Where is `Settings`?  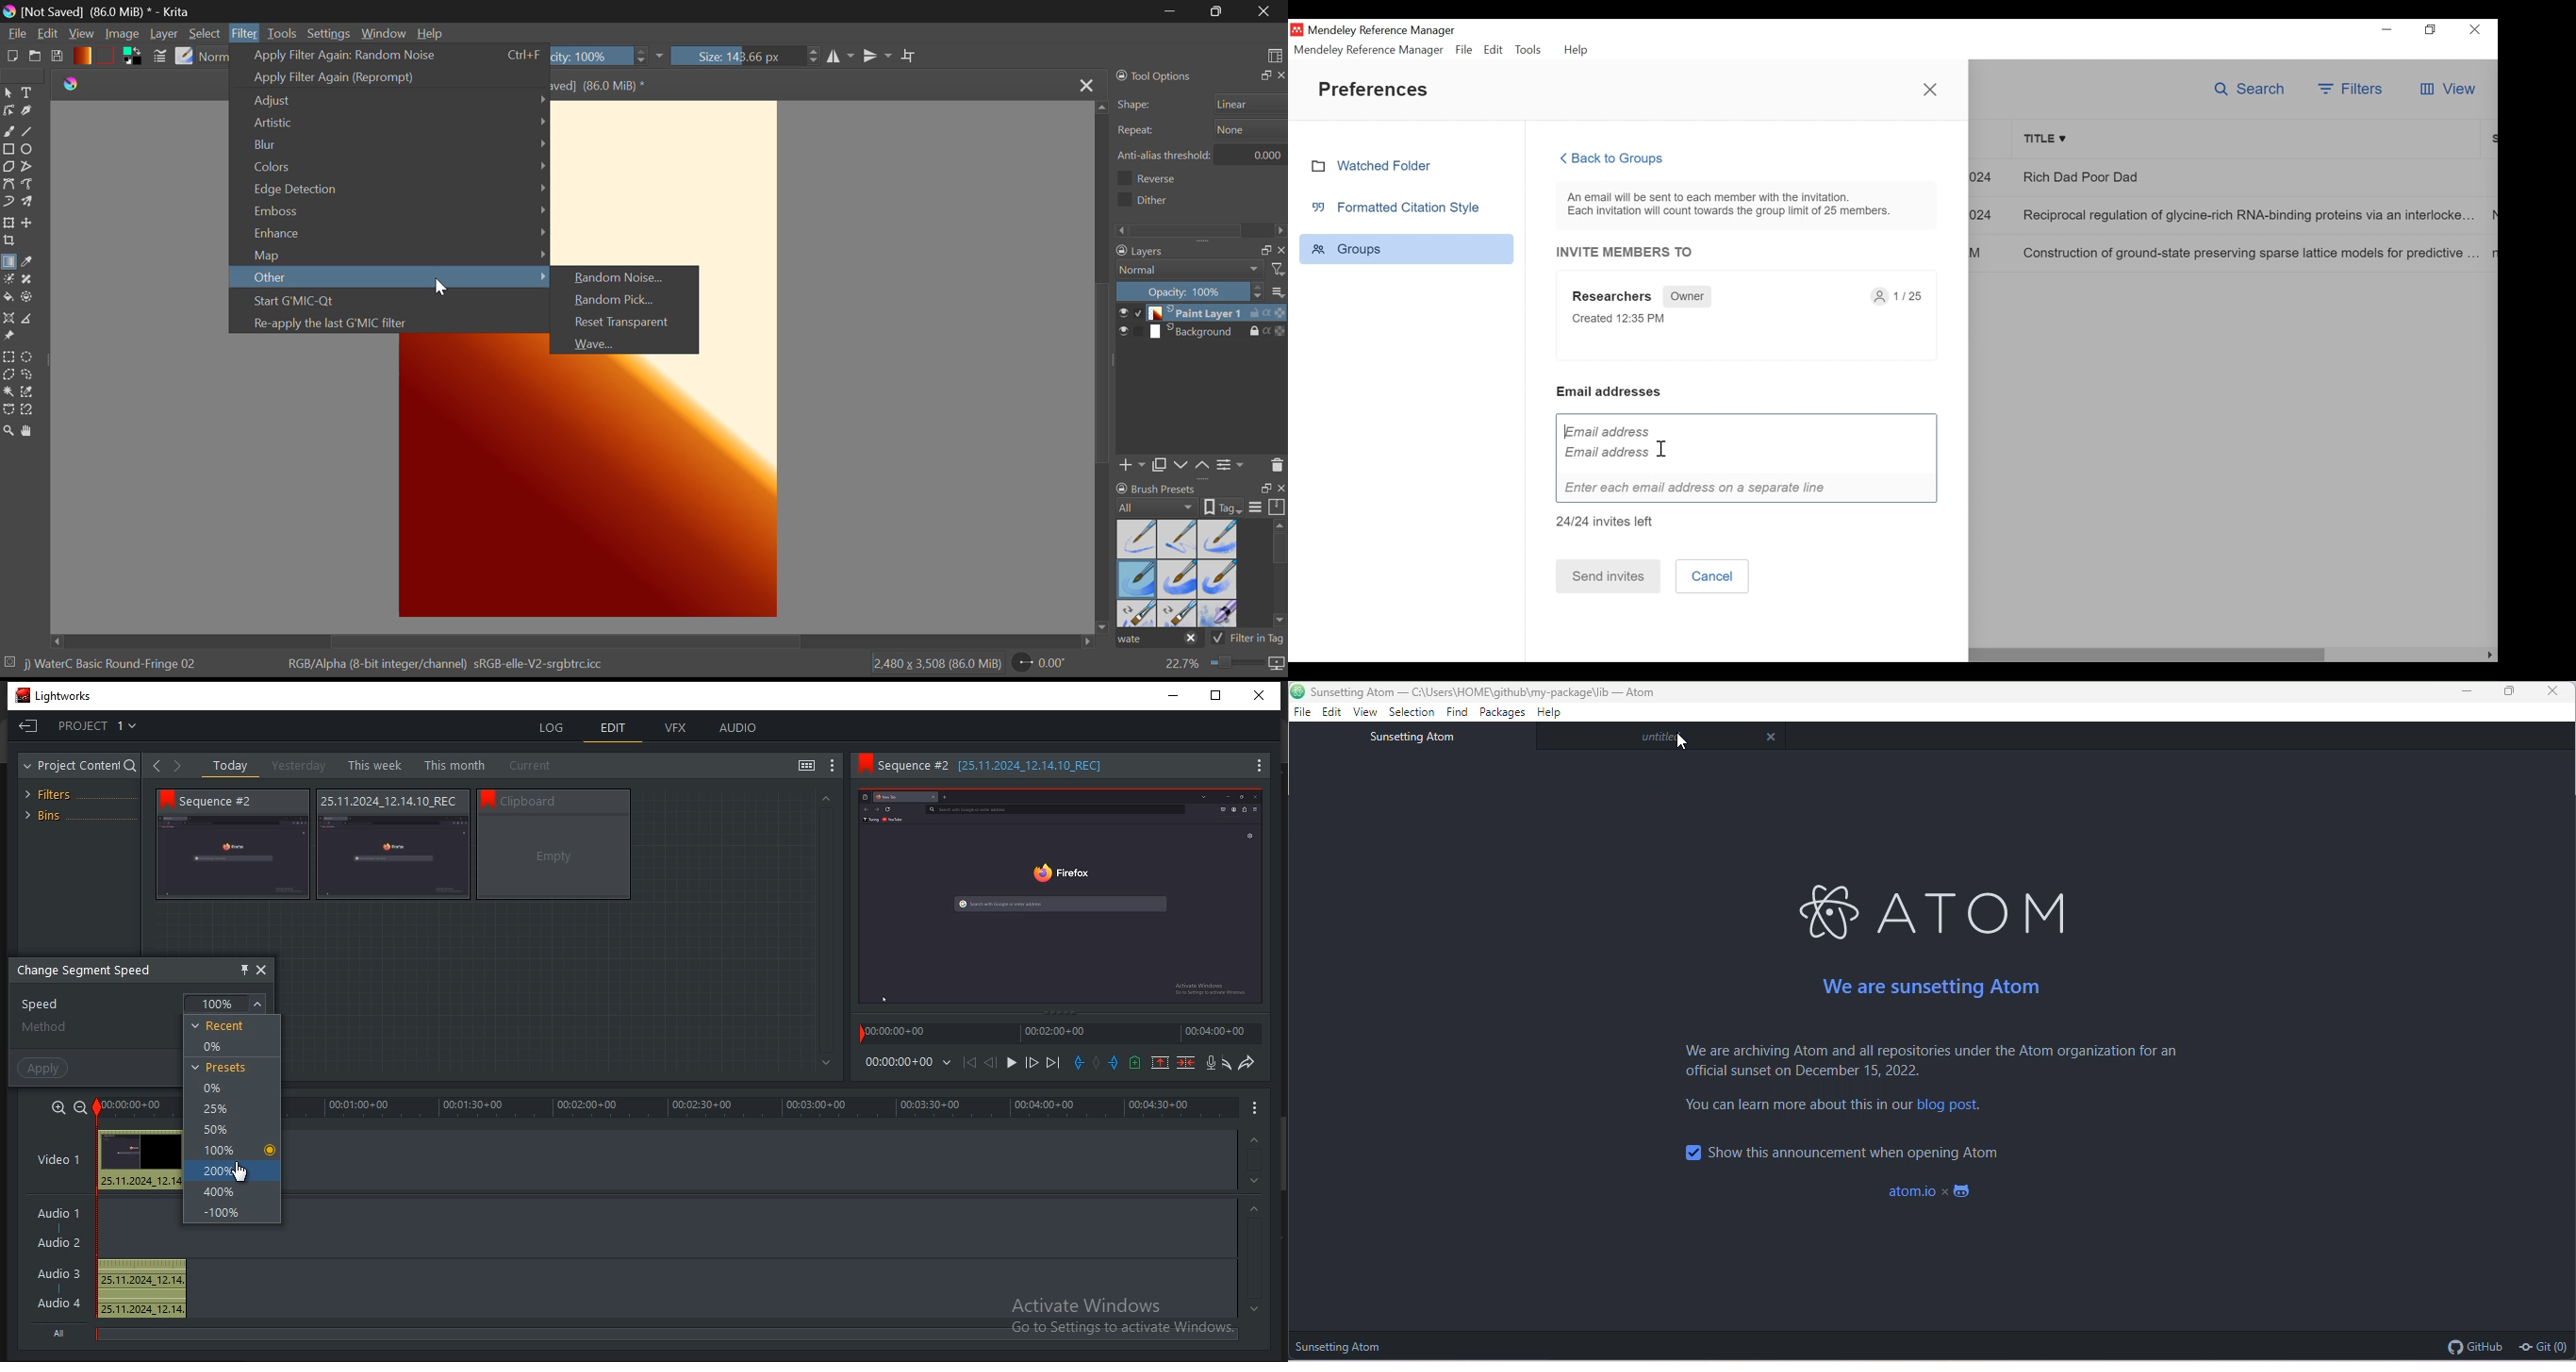
Settings is located at coordinates (329, 34).